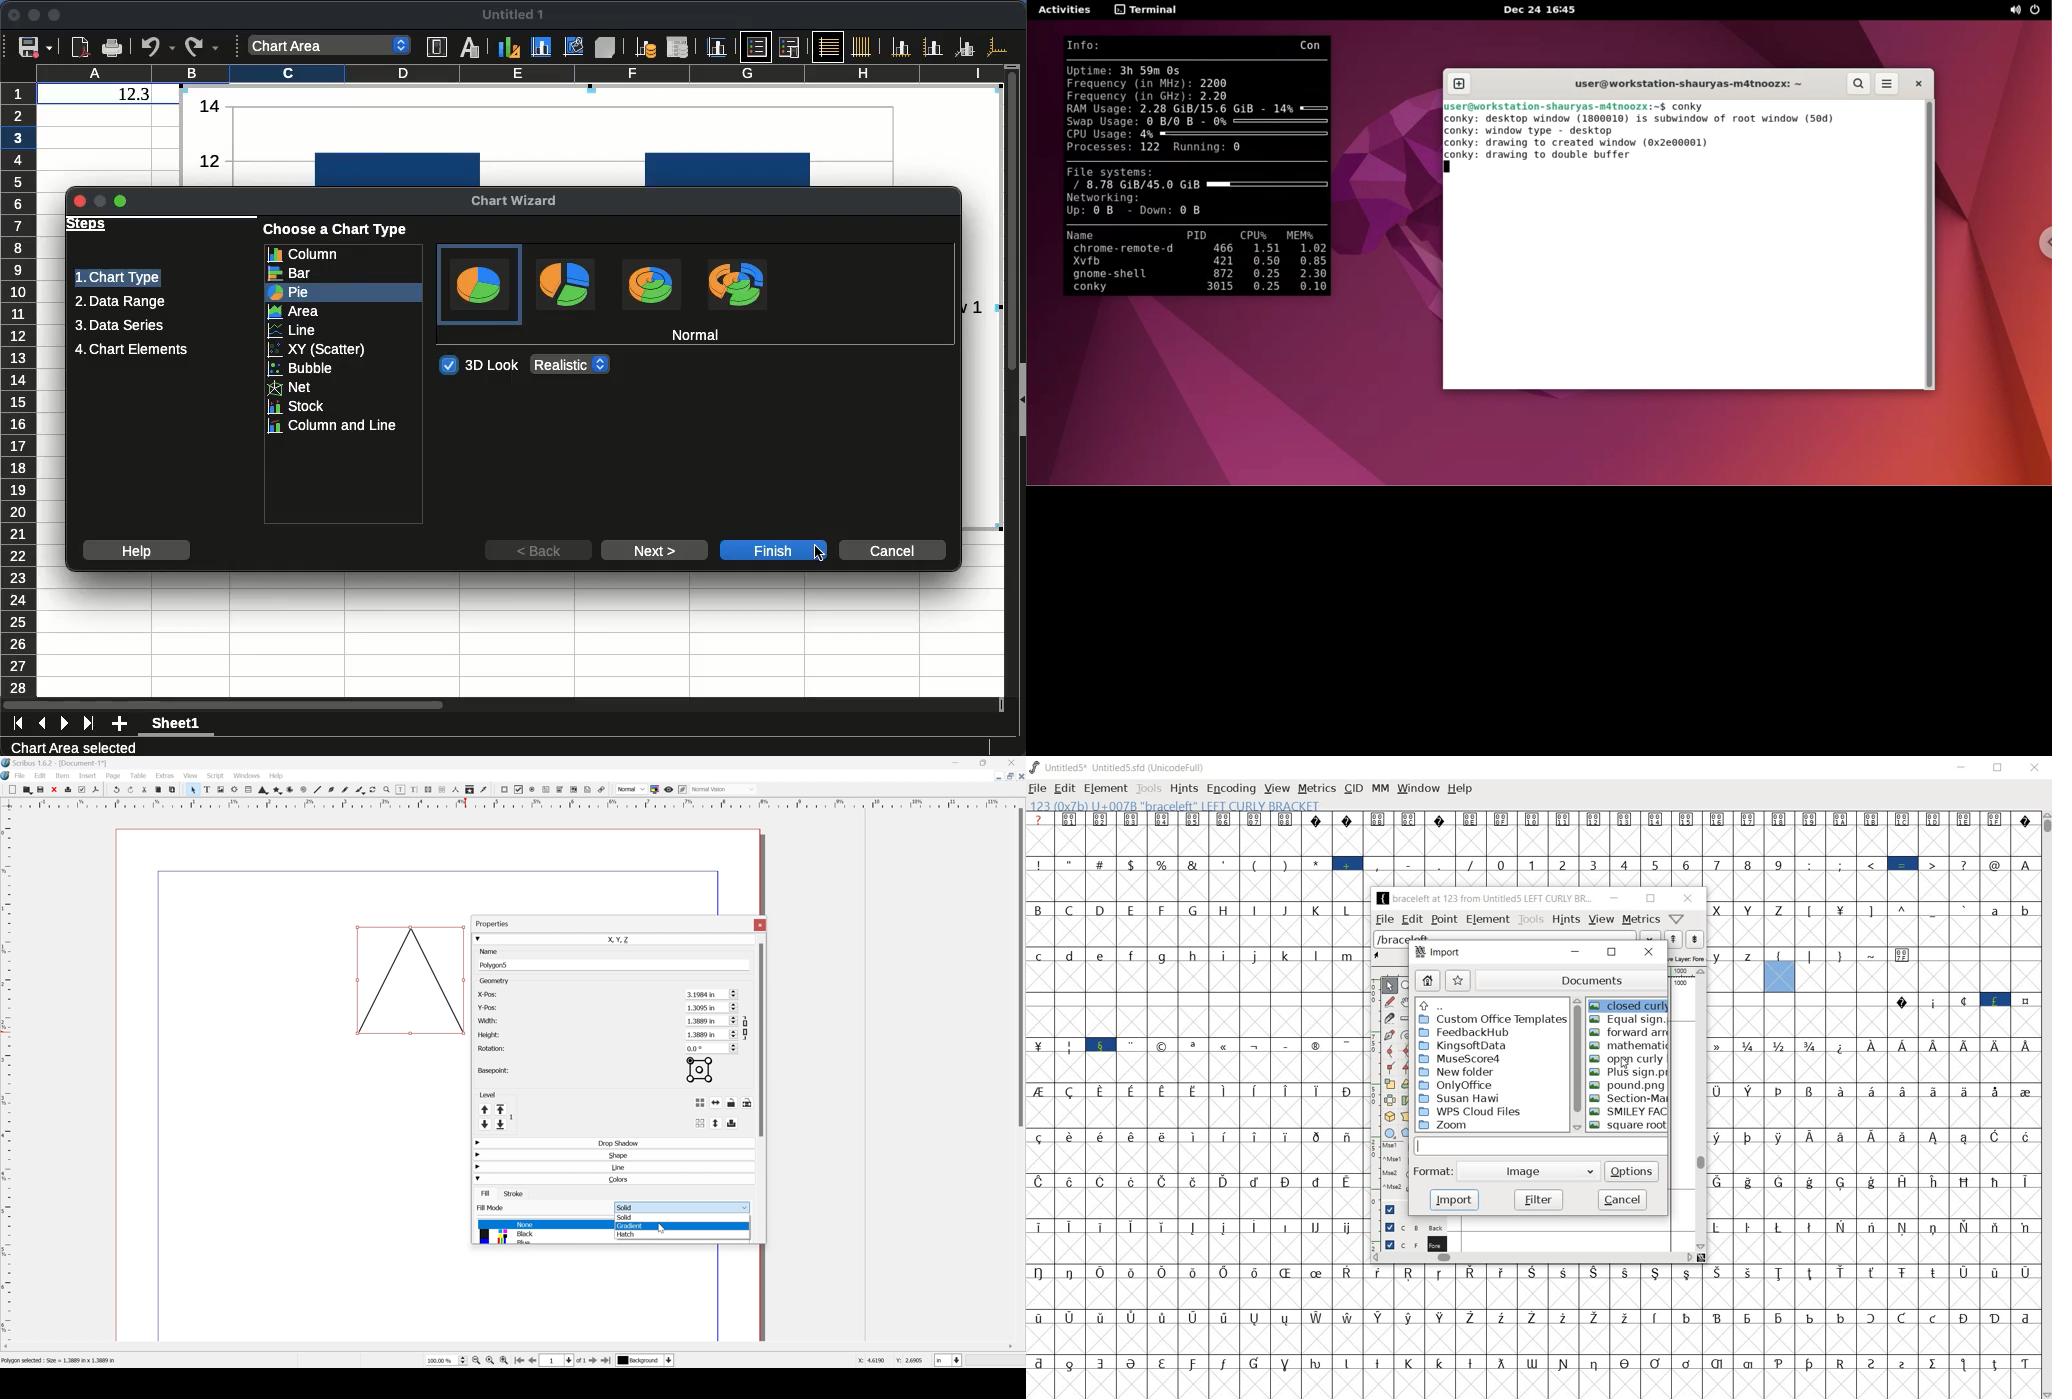 This screenshot has height=1400, width=2072. What do you see at coordinates (344, 293) in the screenshot?
I see `pie` at bounding box center [344, 293].